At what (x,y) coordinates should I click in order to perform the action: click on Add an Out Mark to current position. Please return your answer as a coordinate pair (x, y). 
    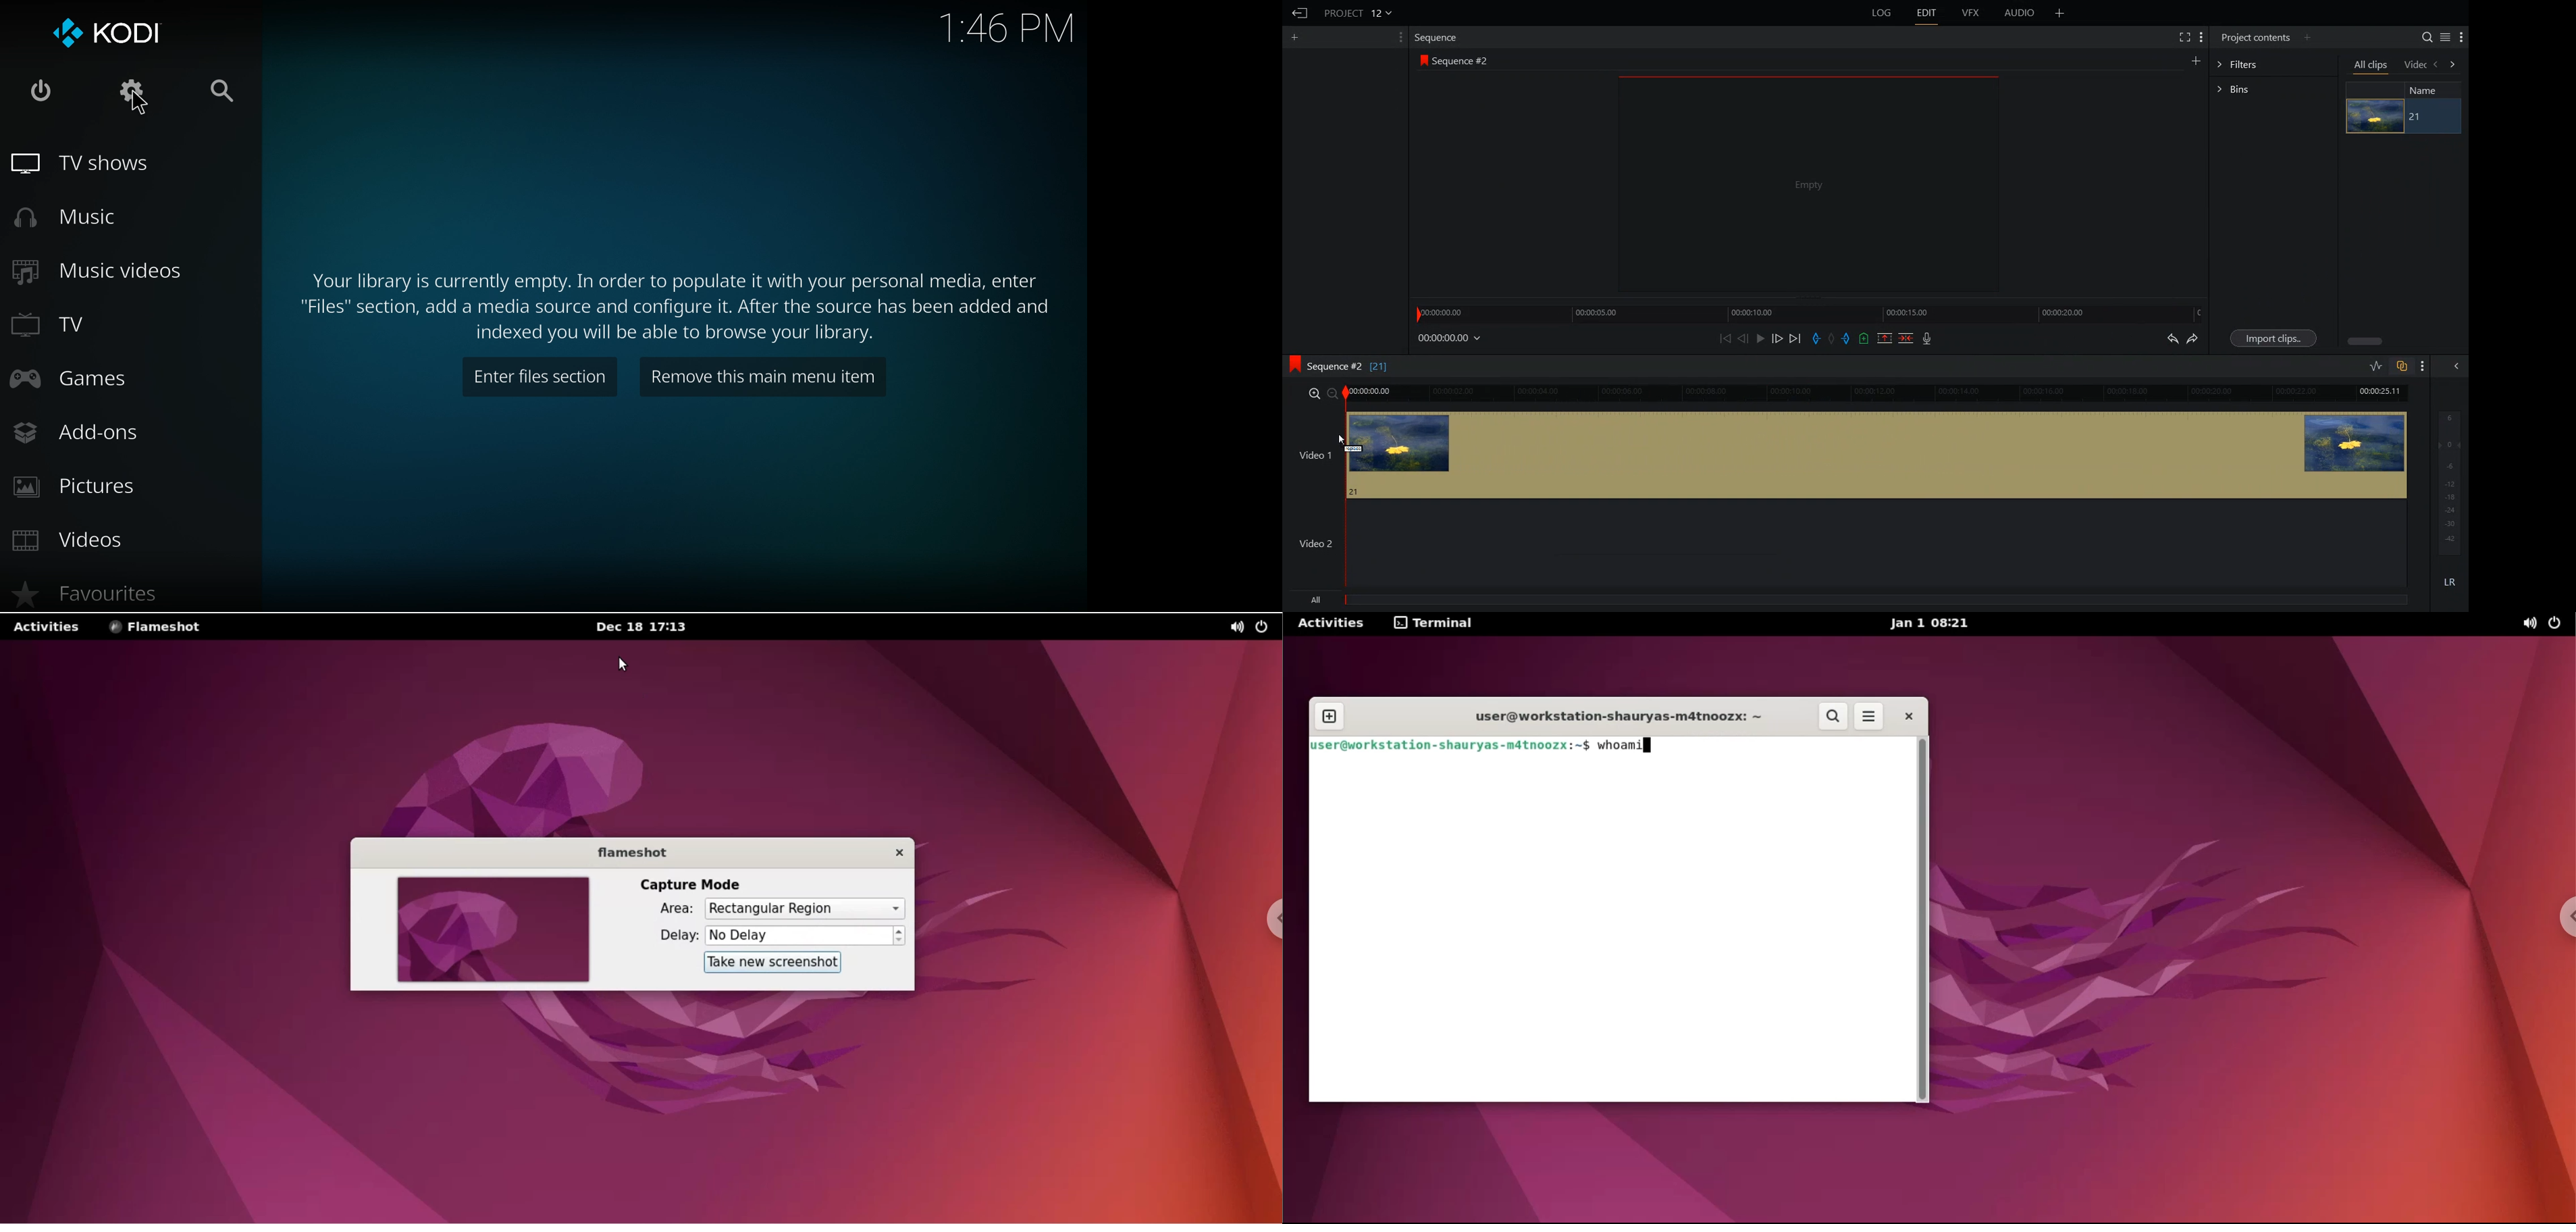
    Looking at the image, I should click on (1847, 338).